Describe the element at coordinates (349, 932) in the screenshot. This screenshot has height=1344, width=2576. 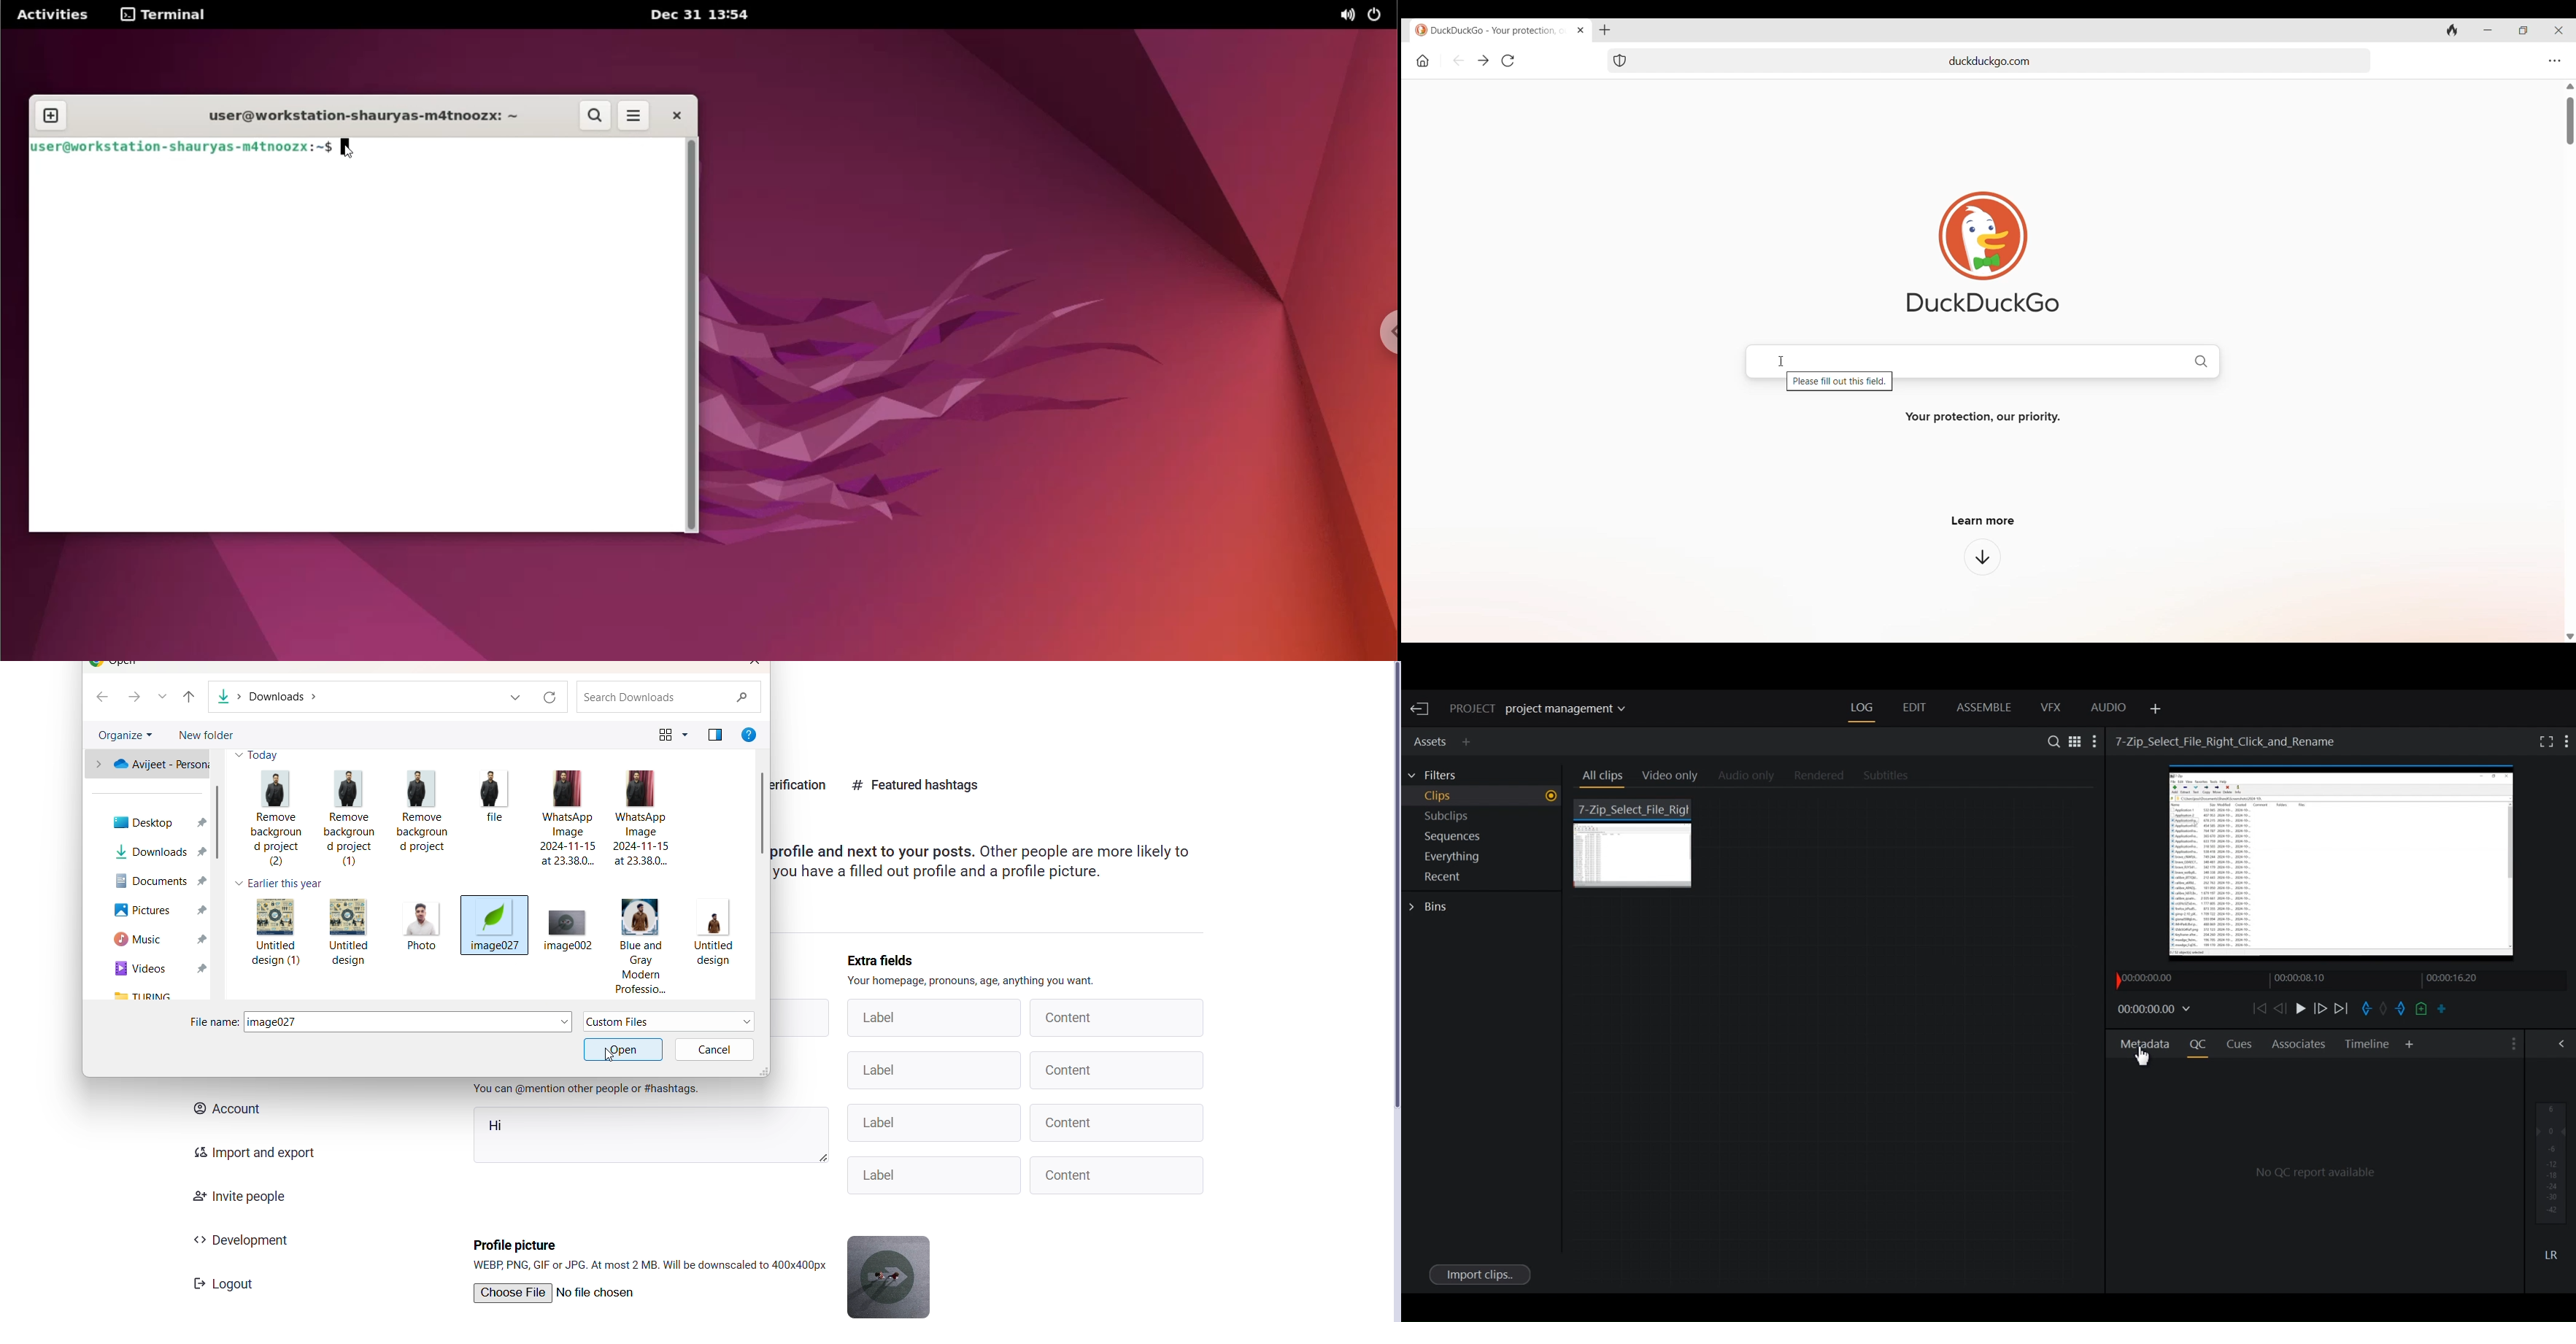
I see `Untitled design` at that location.